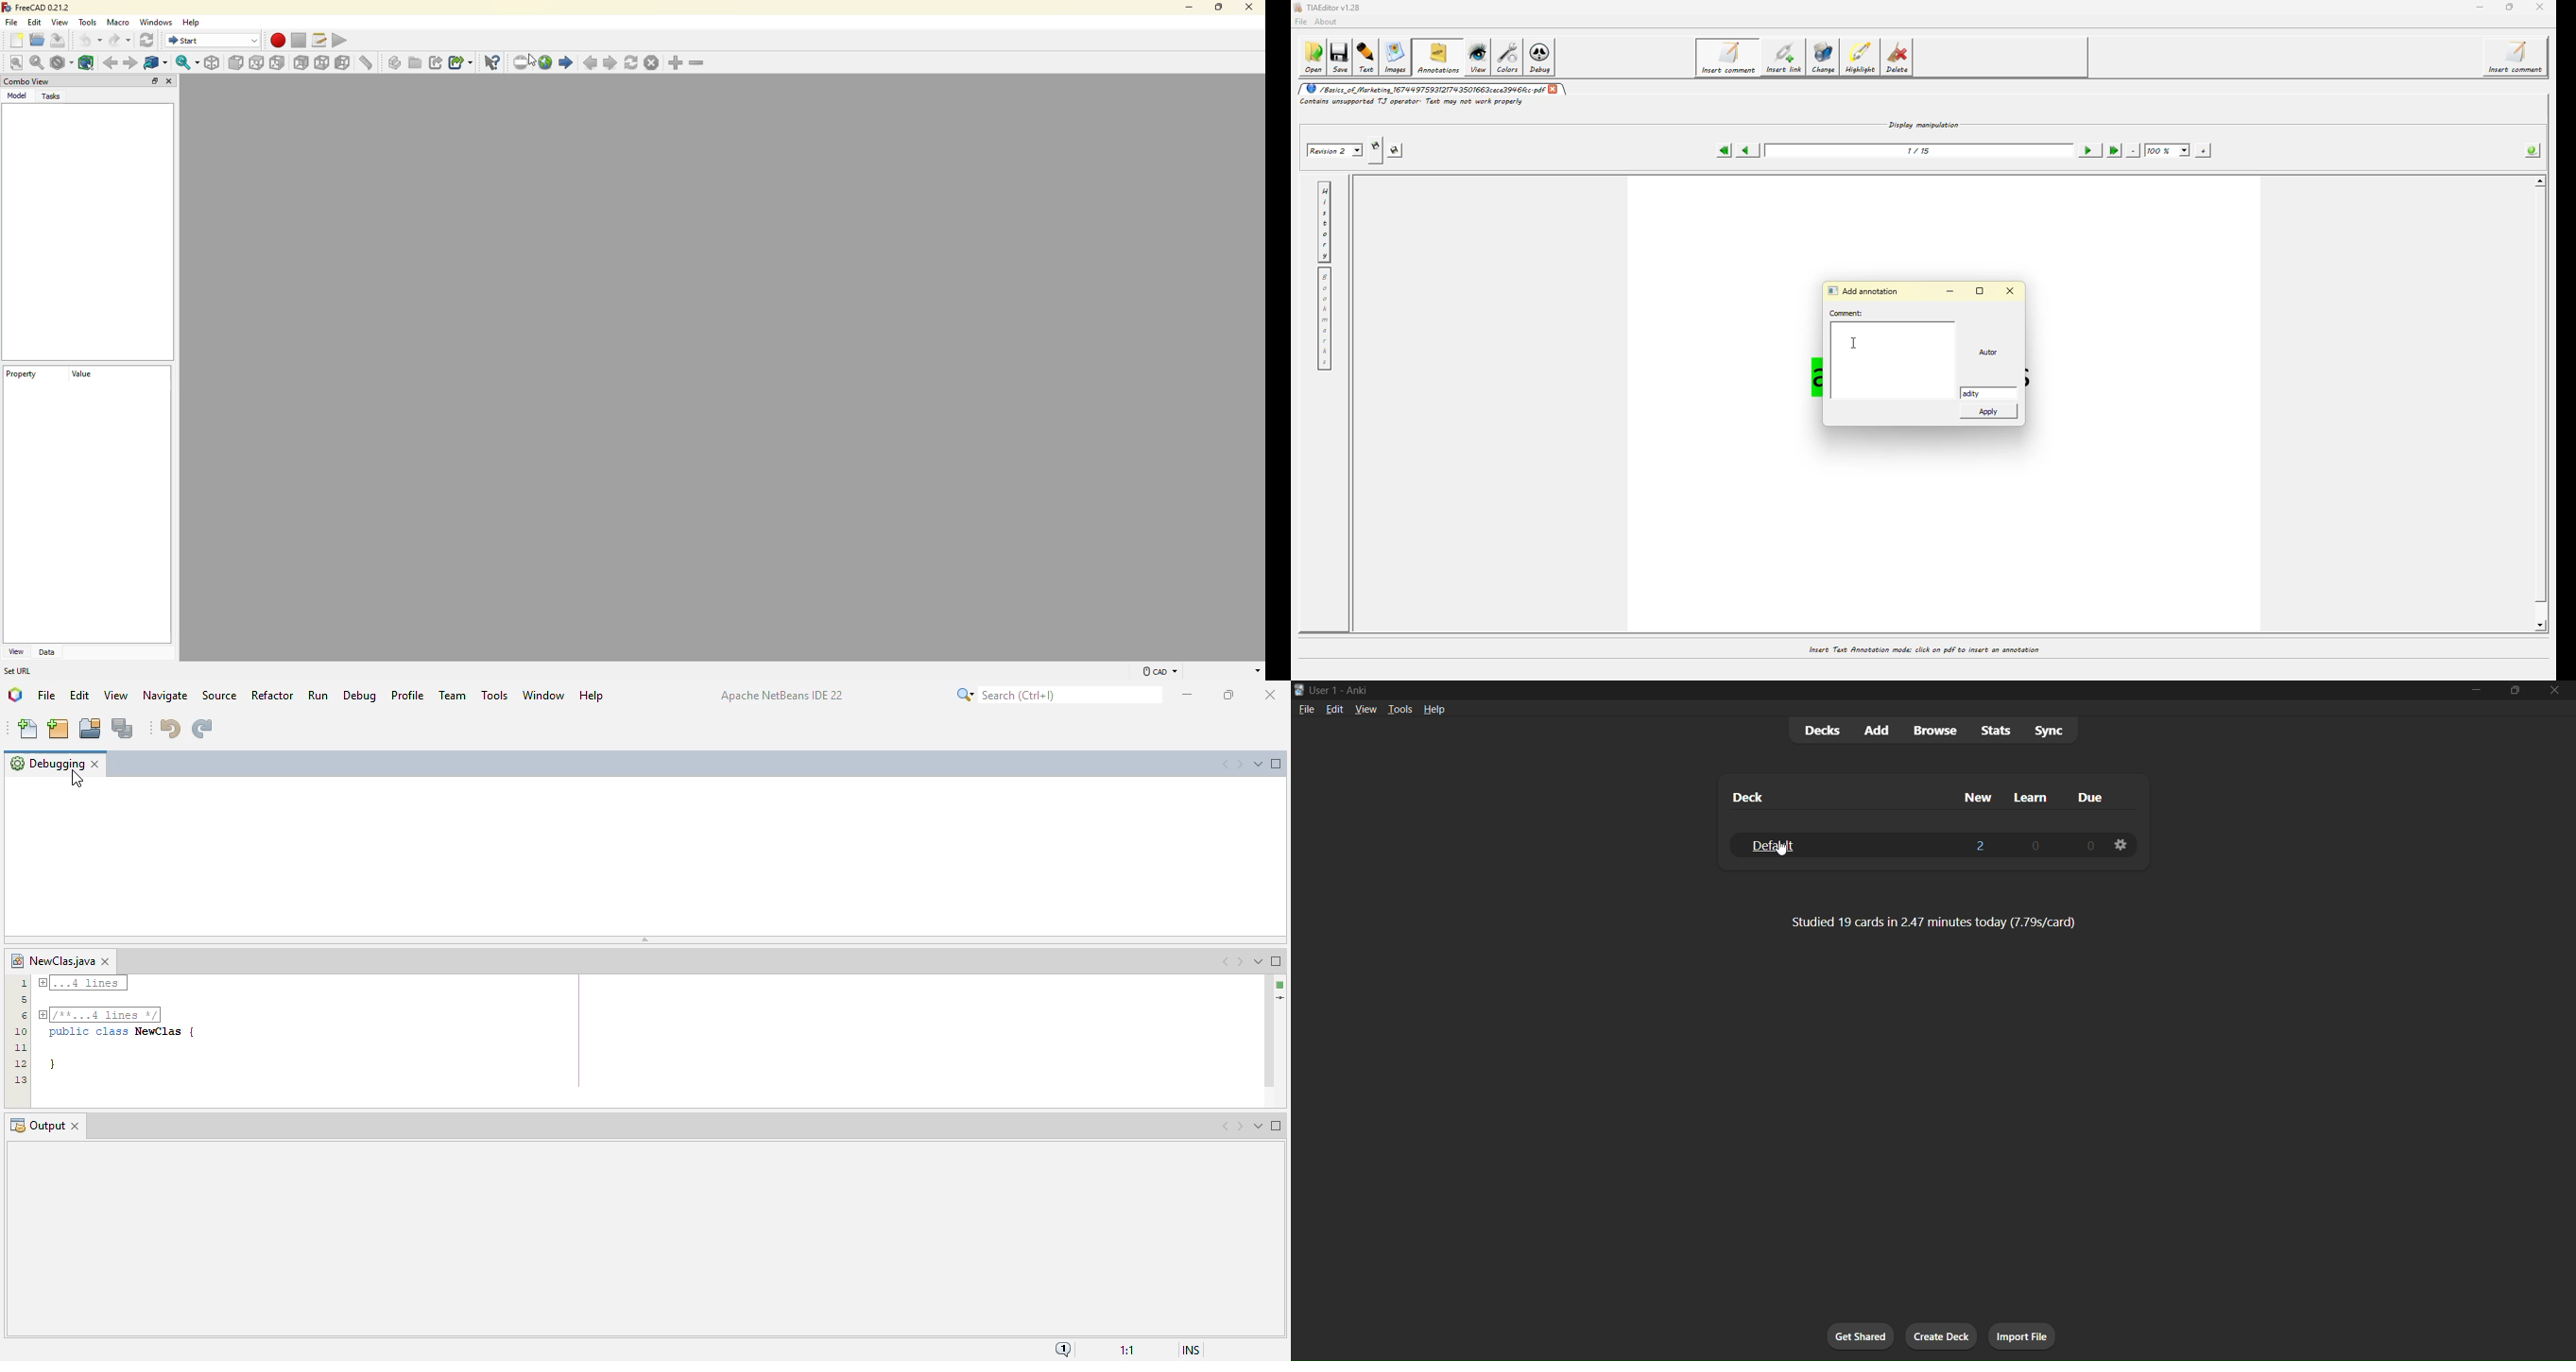  Describe the element at coordinates (1879, 728) in the screenshot. I see `add` at that location.